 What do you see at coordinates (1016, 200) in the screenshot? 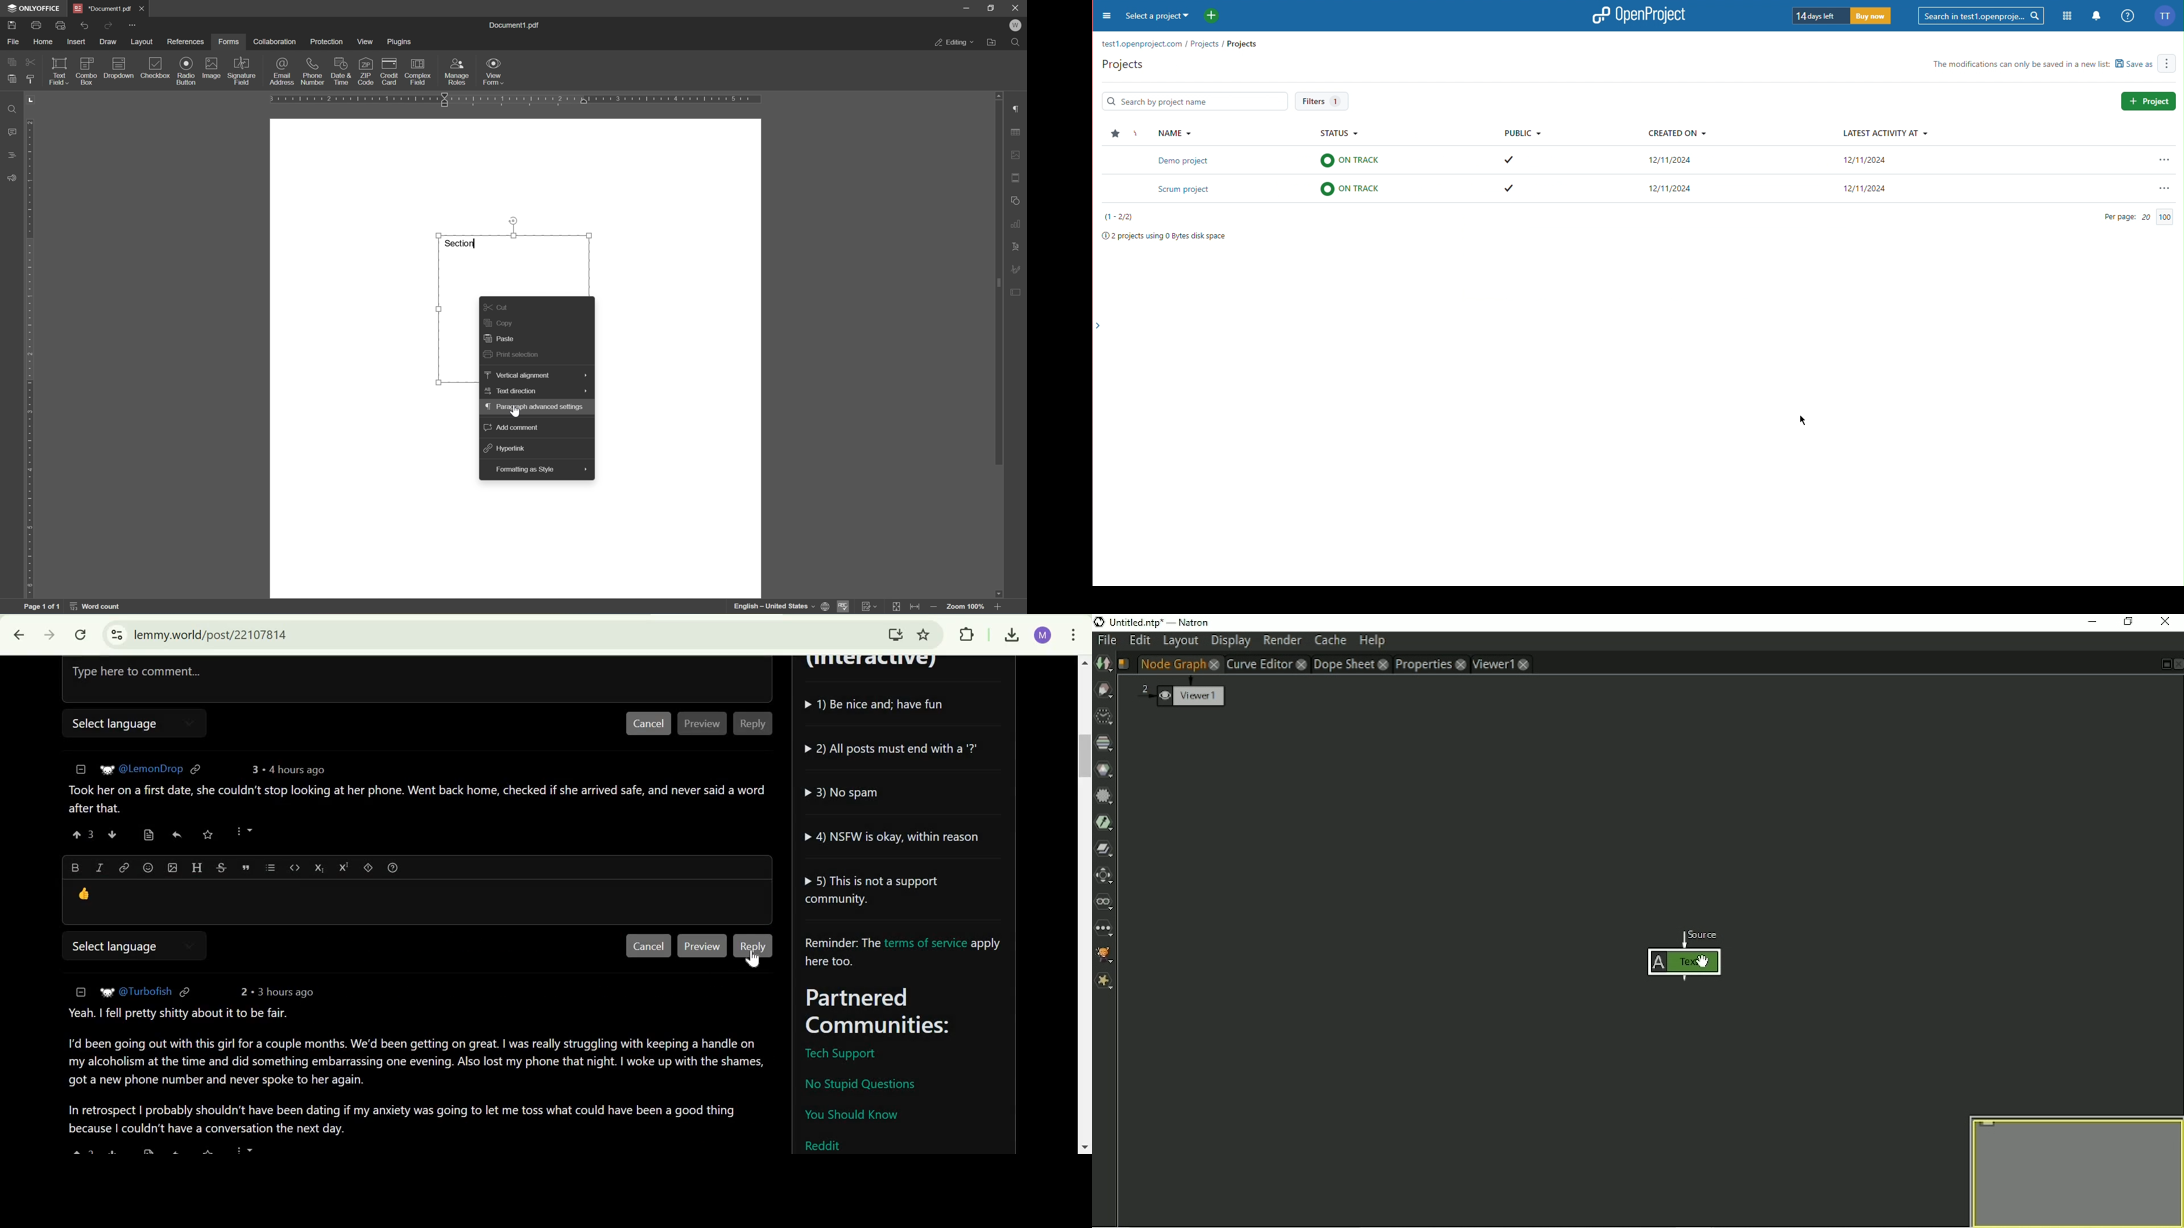
I see `shape settings` at bounding box center [1016, 200].